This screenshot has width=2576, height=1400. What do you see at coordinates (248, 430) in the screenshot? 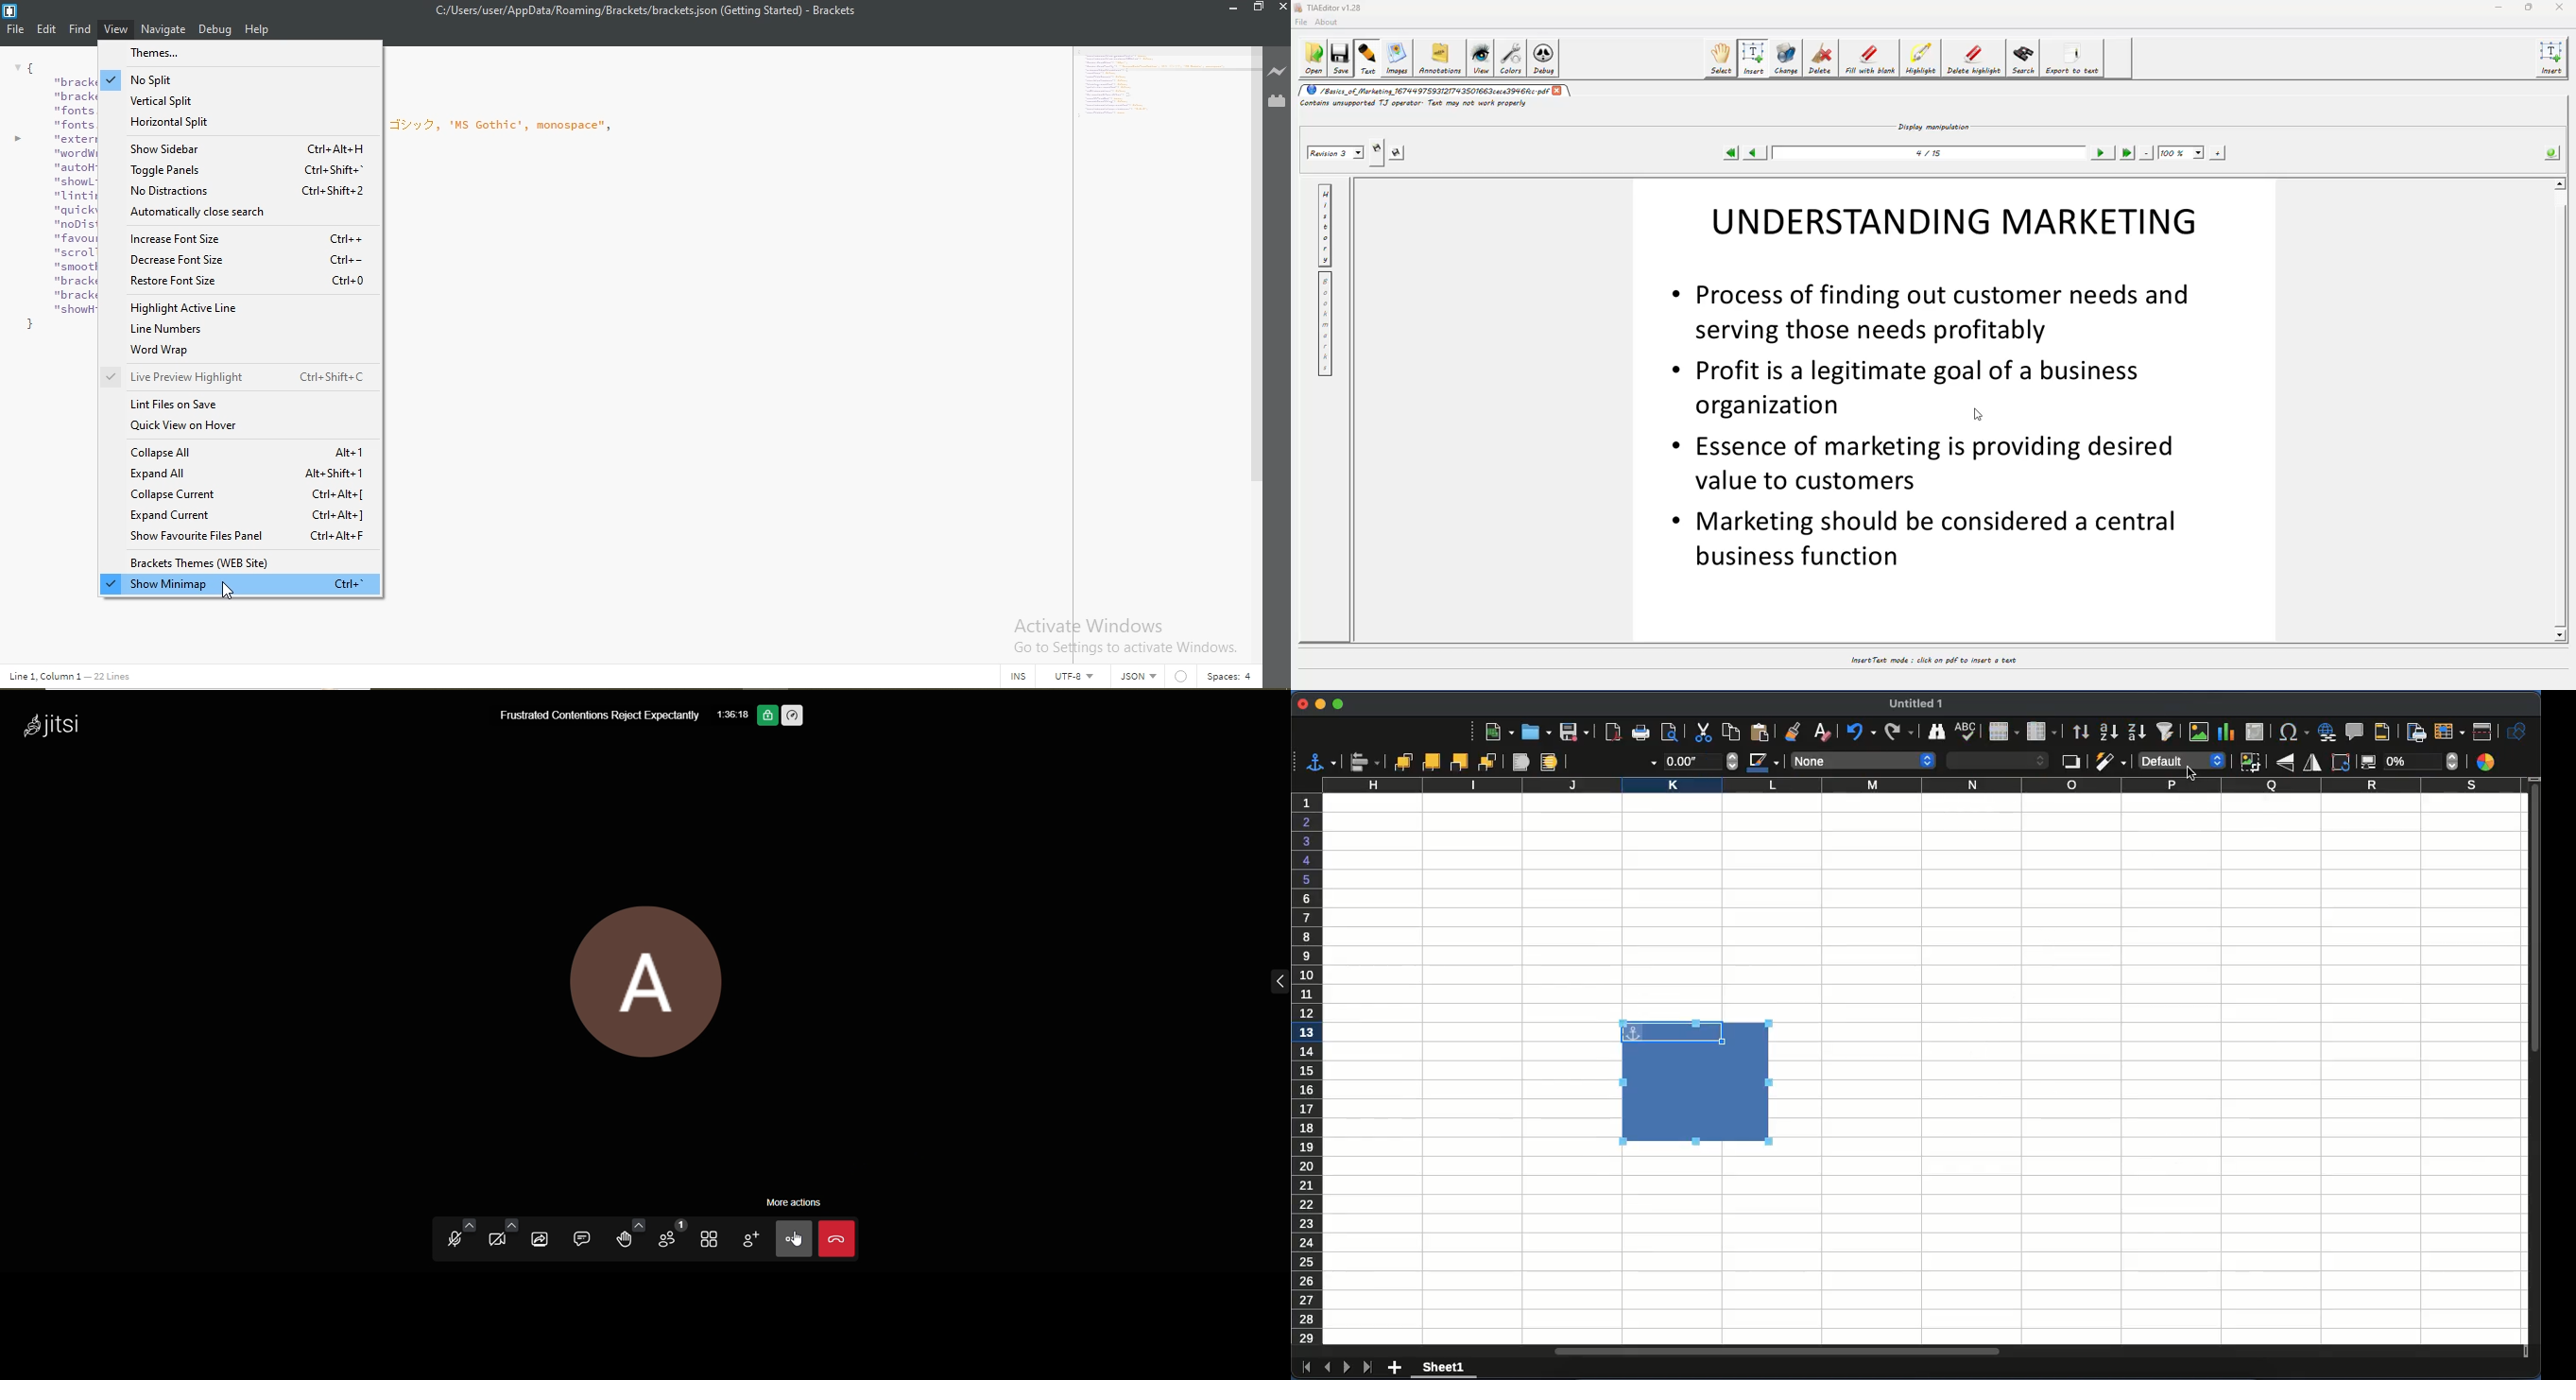
I see `quick view on Hover` at bounding box center [248, 430].